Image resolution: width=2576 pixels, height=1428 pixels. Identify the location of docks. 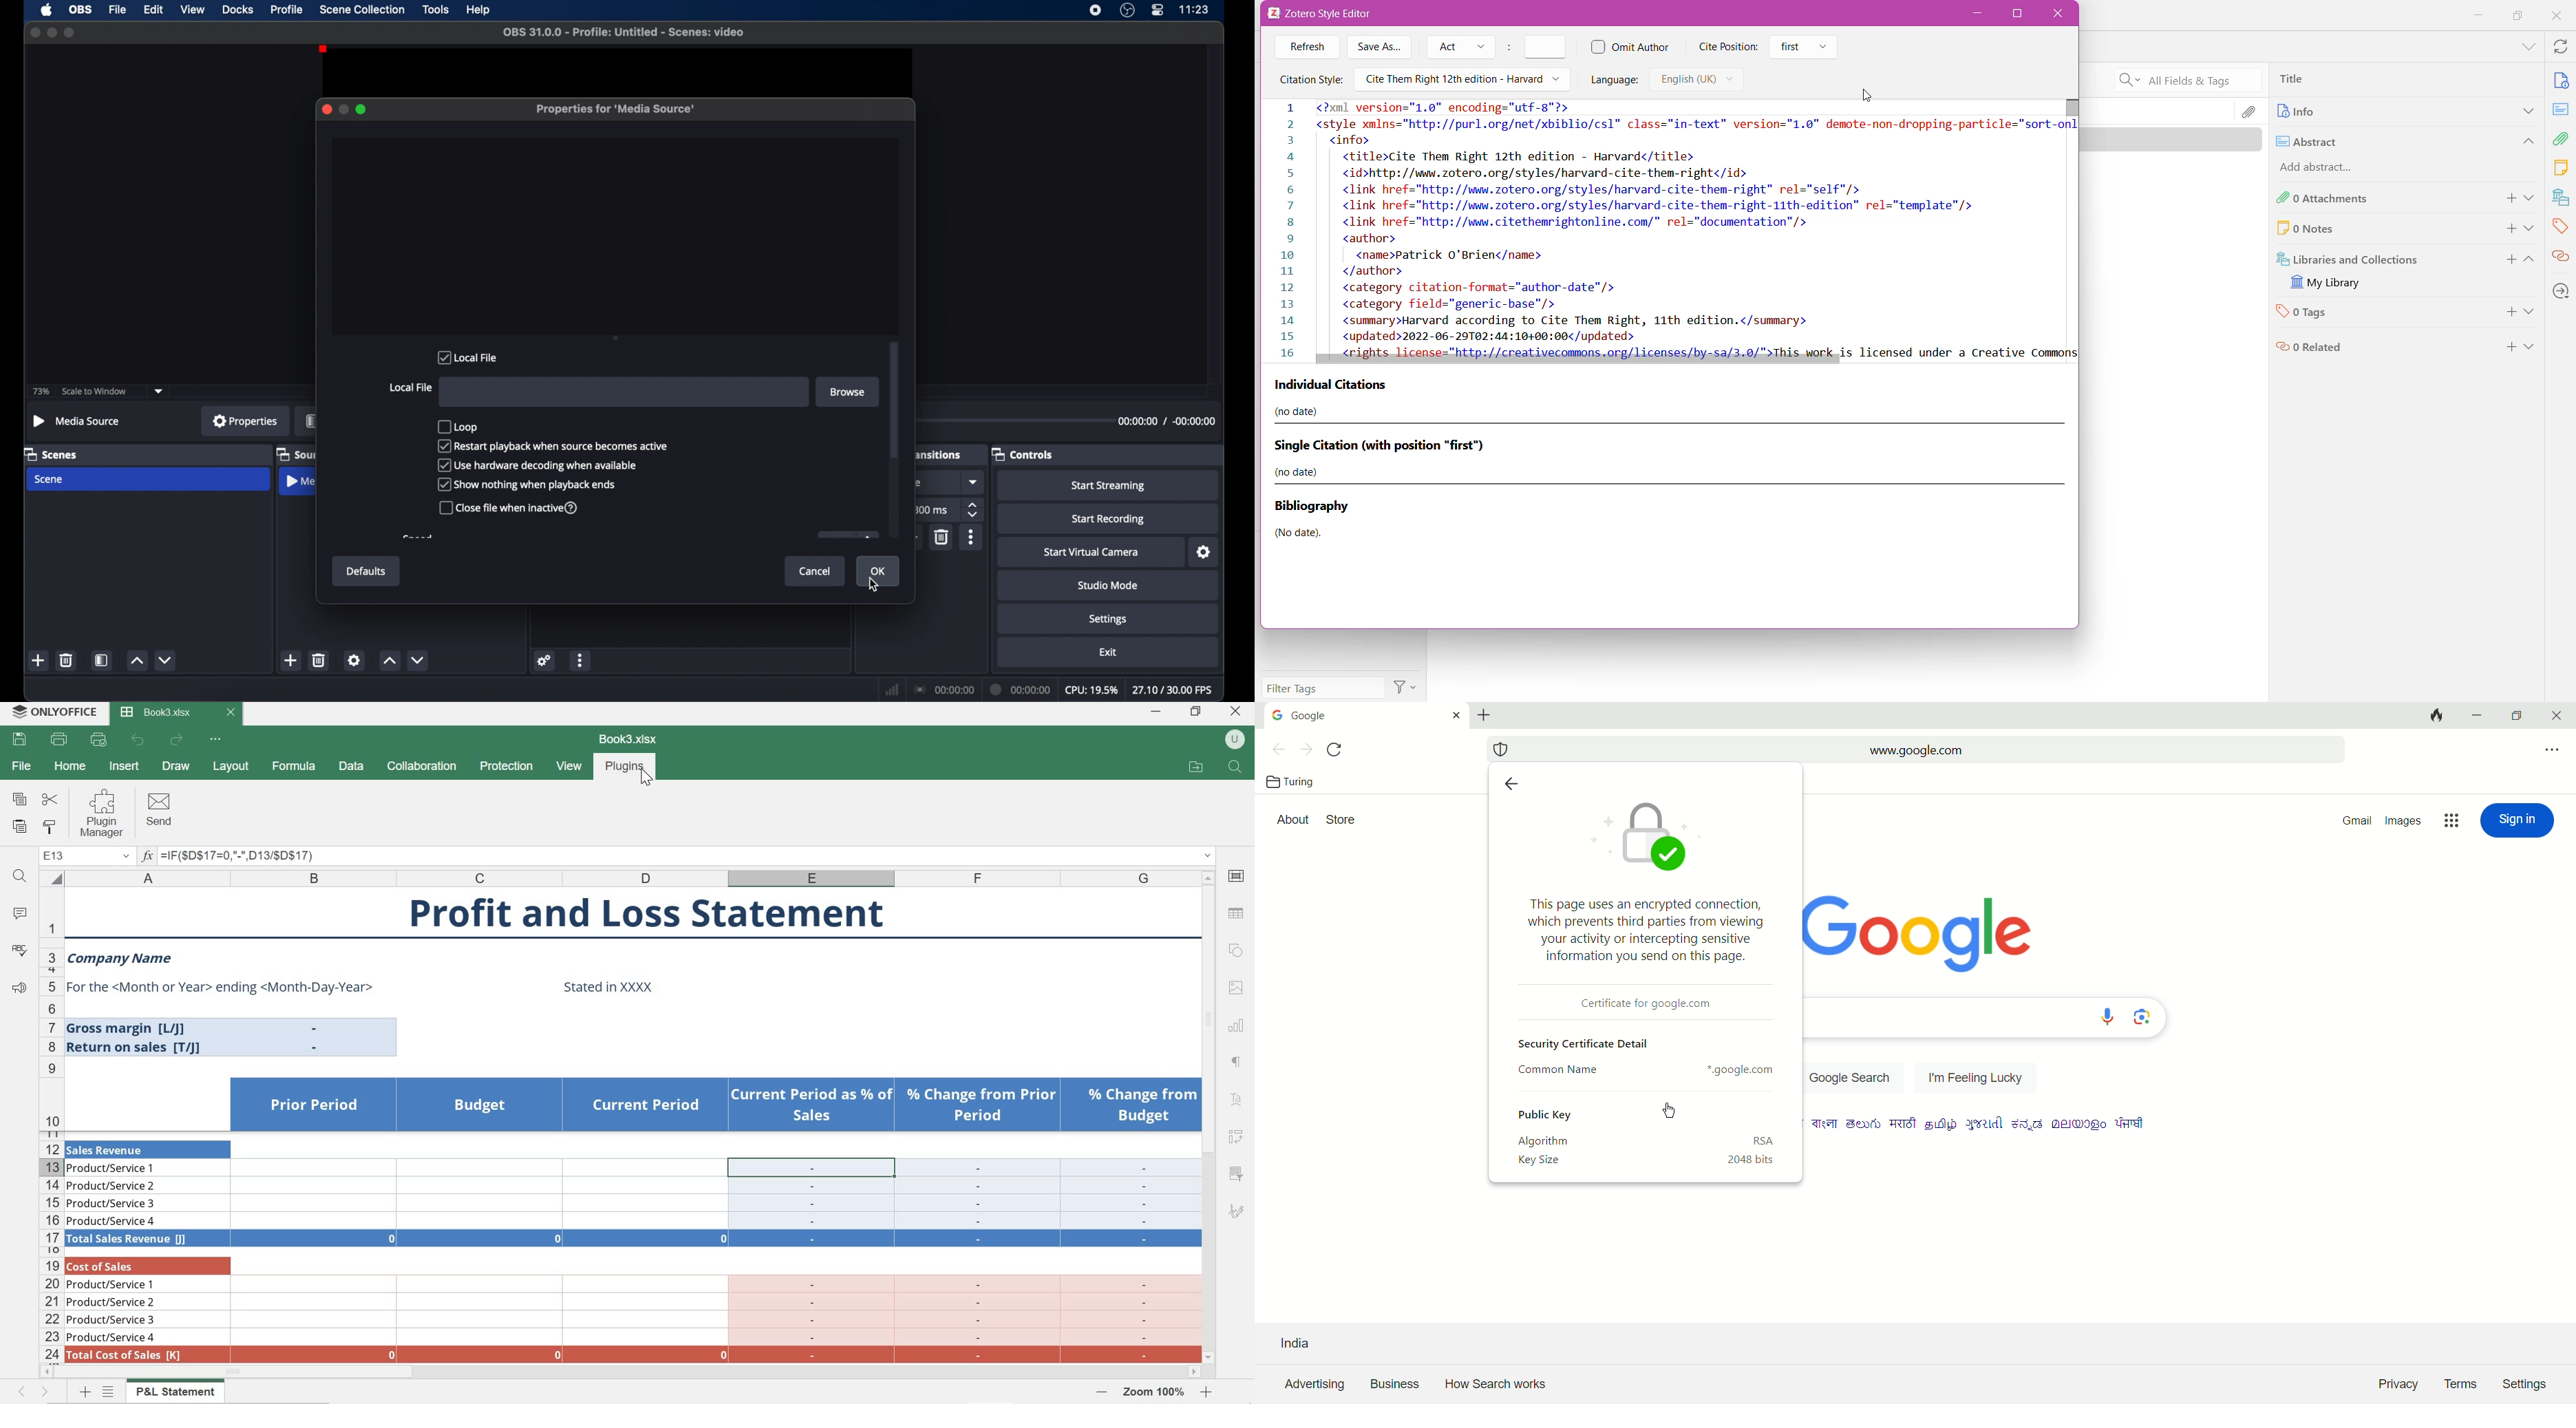
(237, 10).